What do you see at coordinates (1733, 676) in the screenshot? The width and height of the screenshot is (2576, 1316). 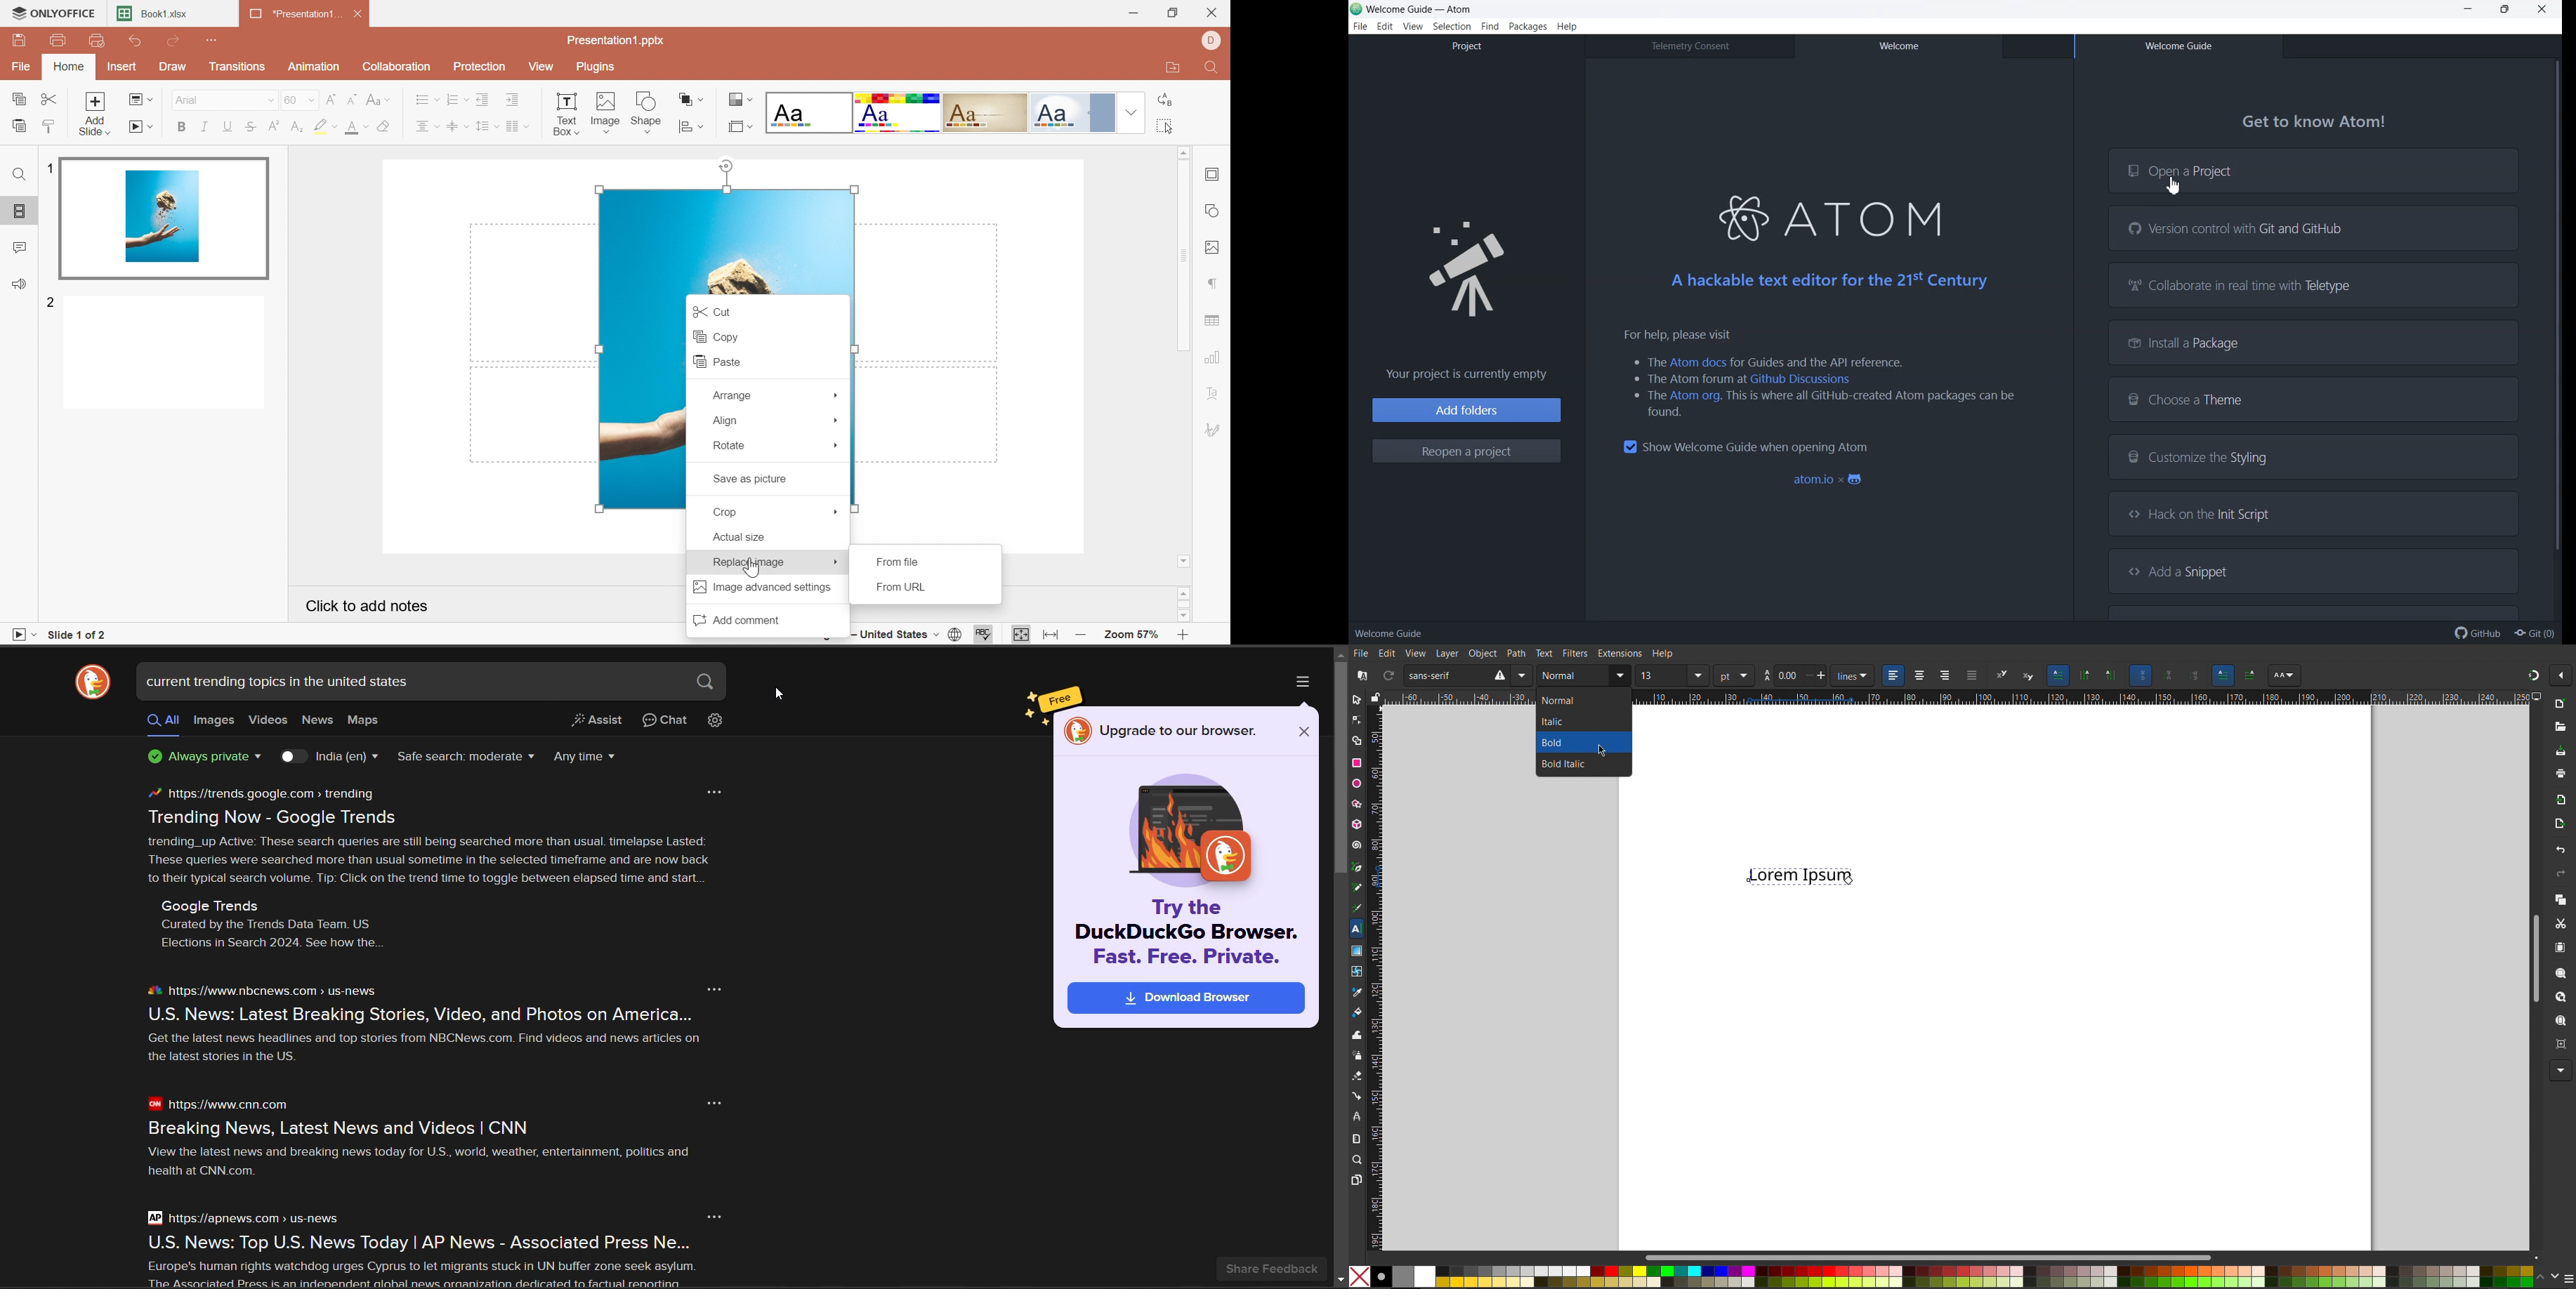 I see `unit` at bounding box center [1733, 676].